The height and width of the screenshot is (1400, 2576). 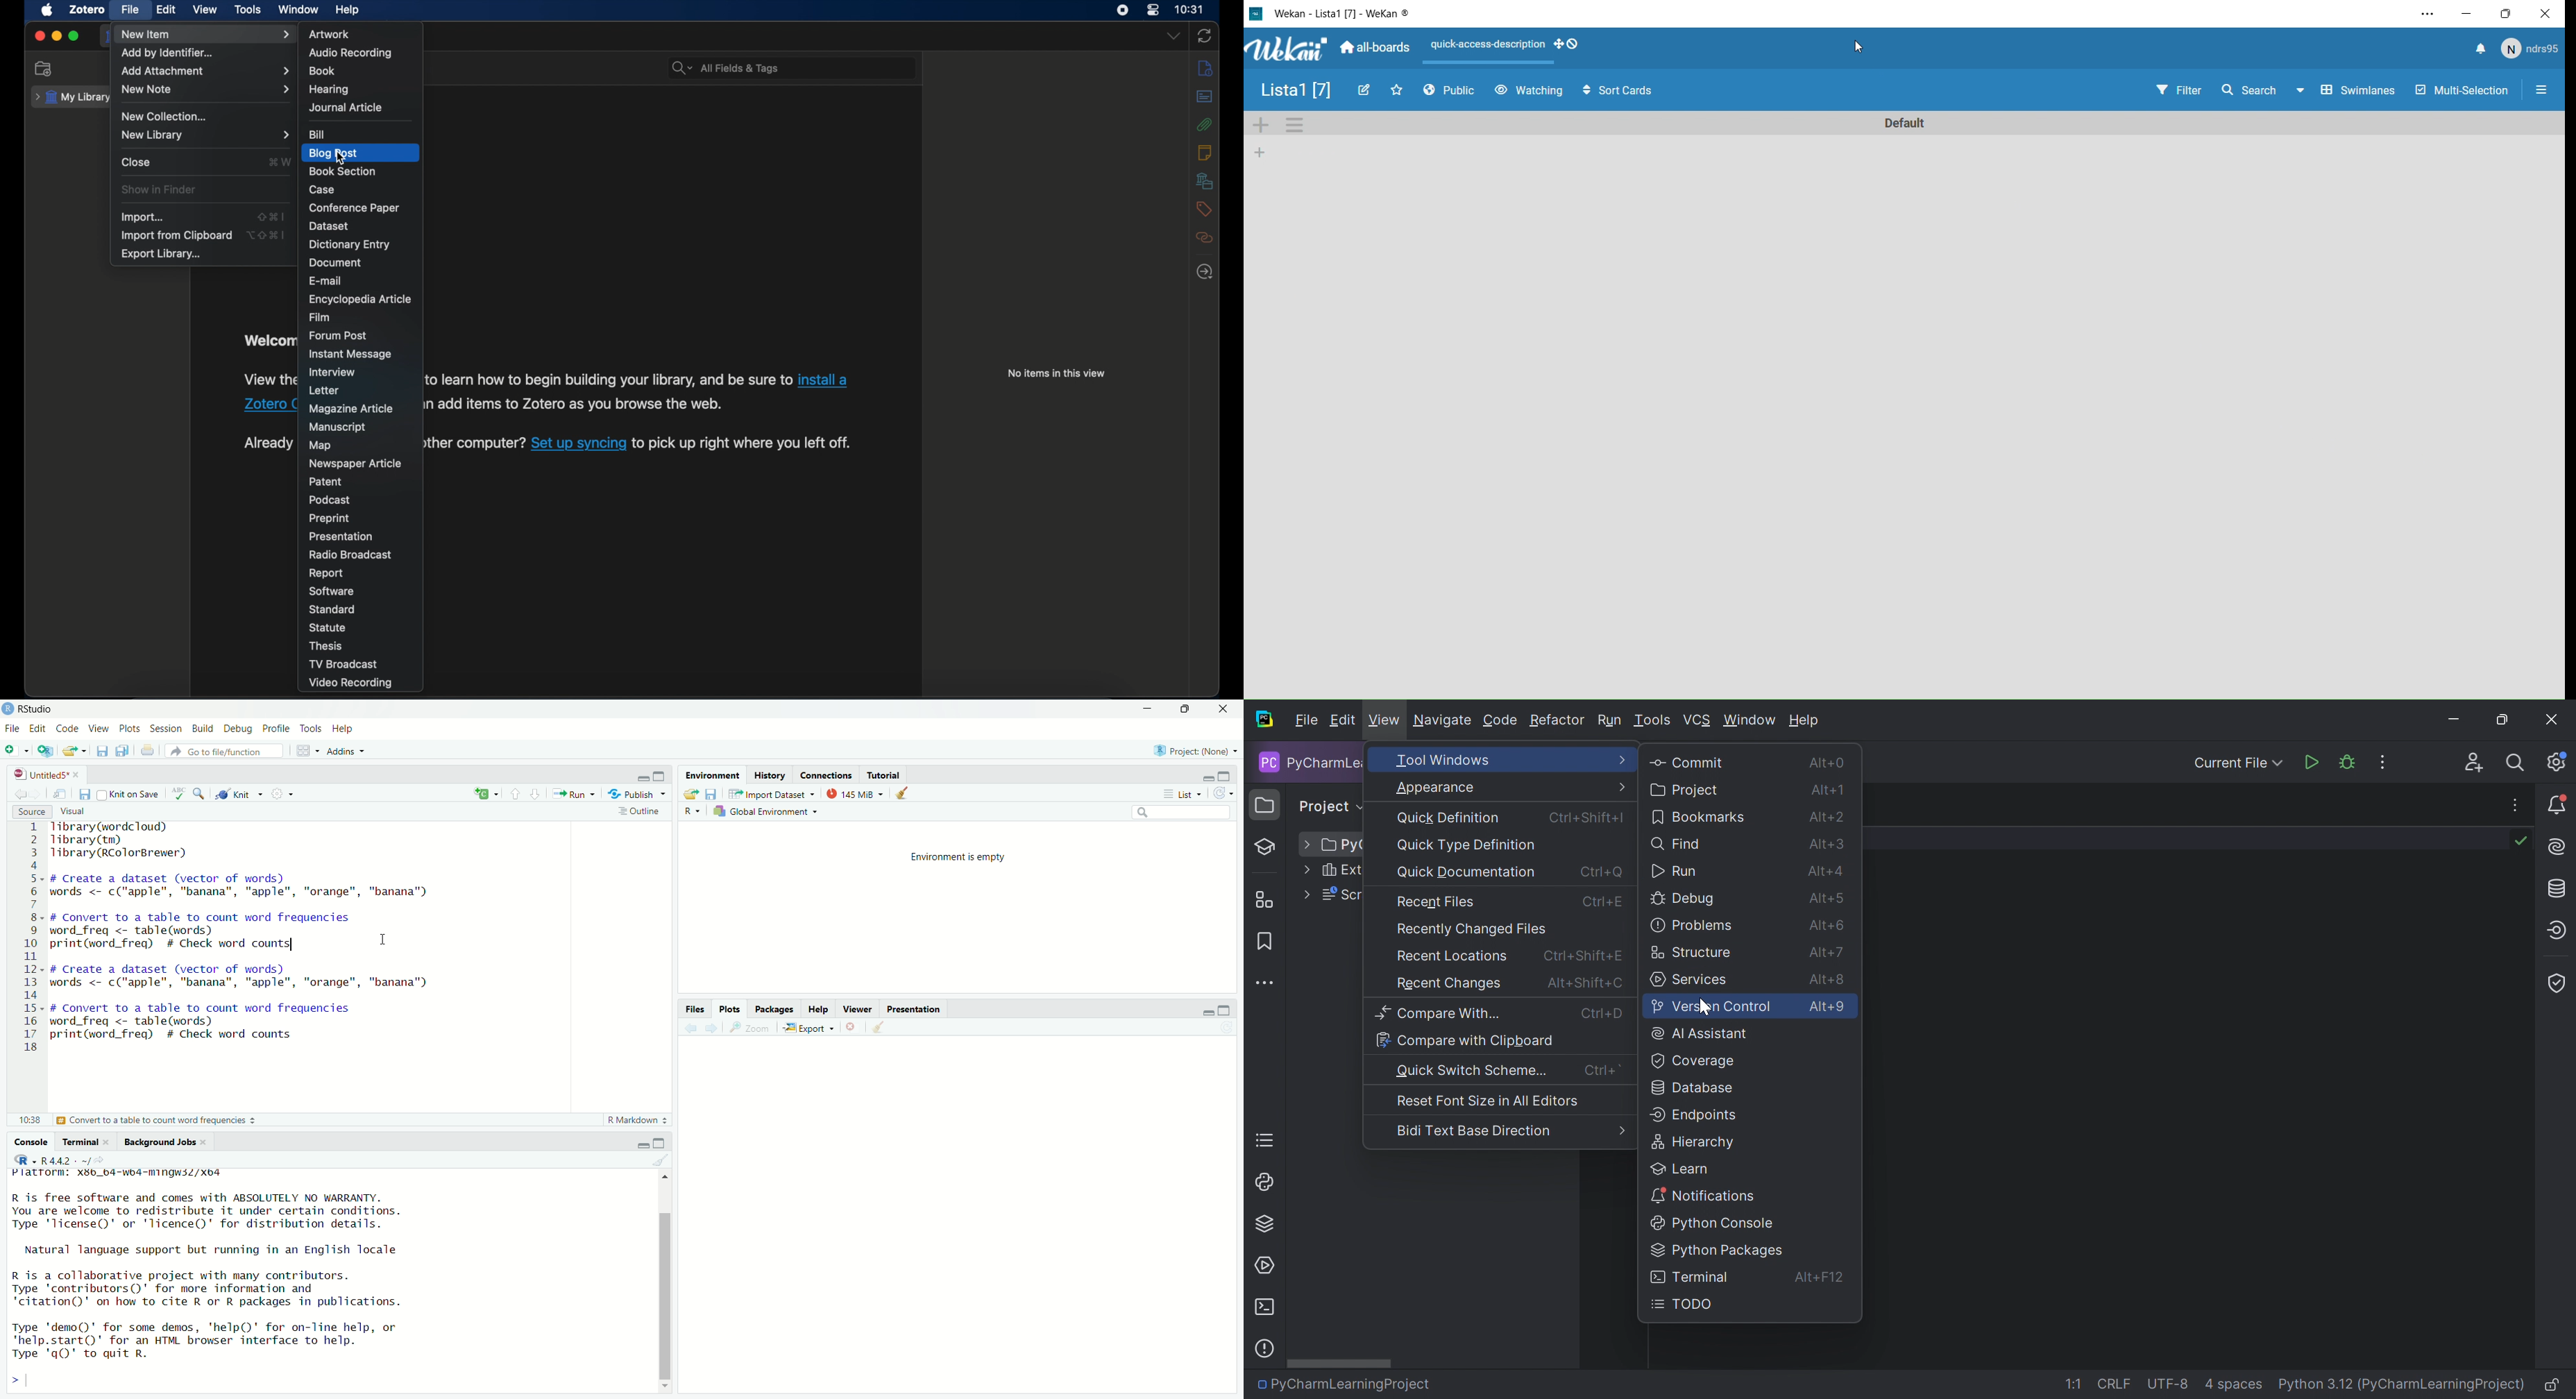 What do you see at coordinates (1751, 720) in the screenshot?
I see `Window` at bounding box center [1751, 720].